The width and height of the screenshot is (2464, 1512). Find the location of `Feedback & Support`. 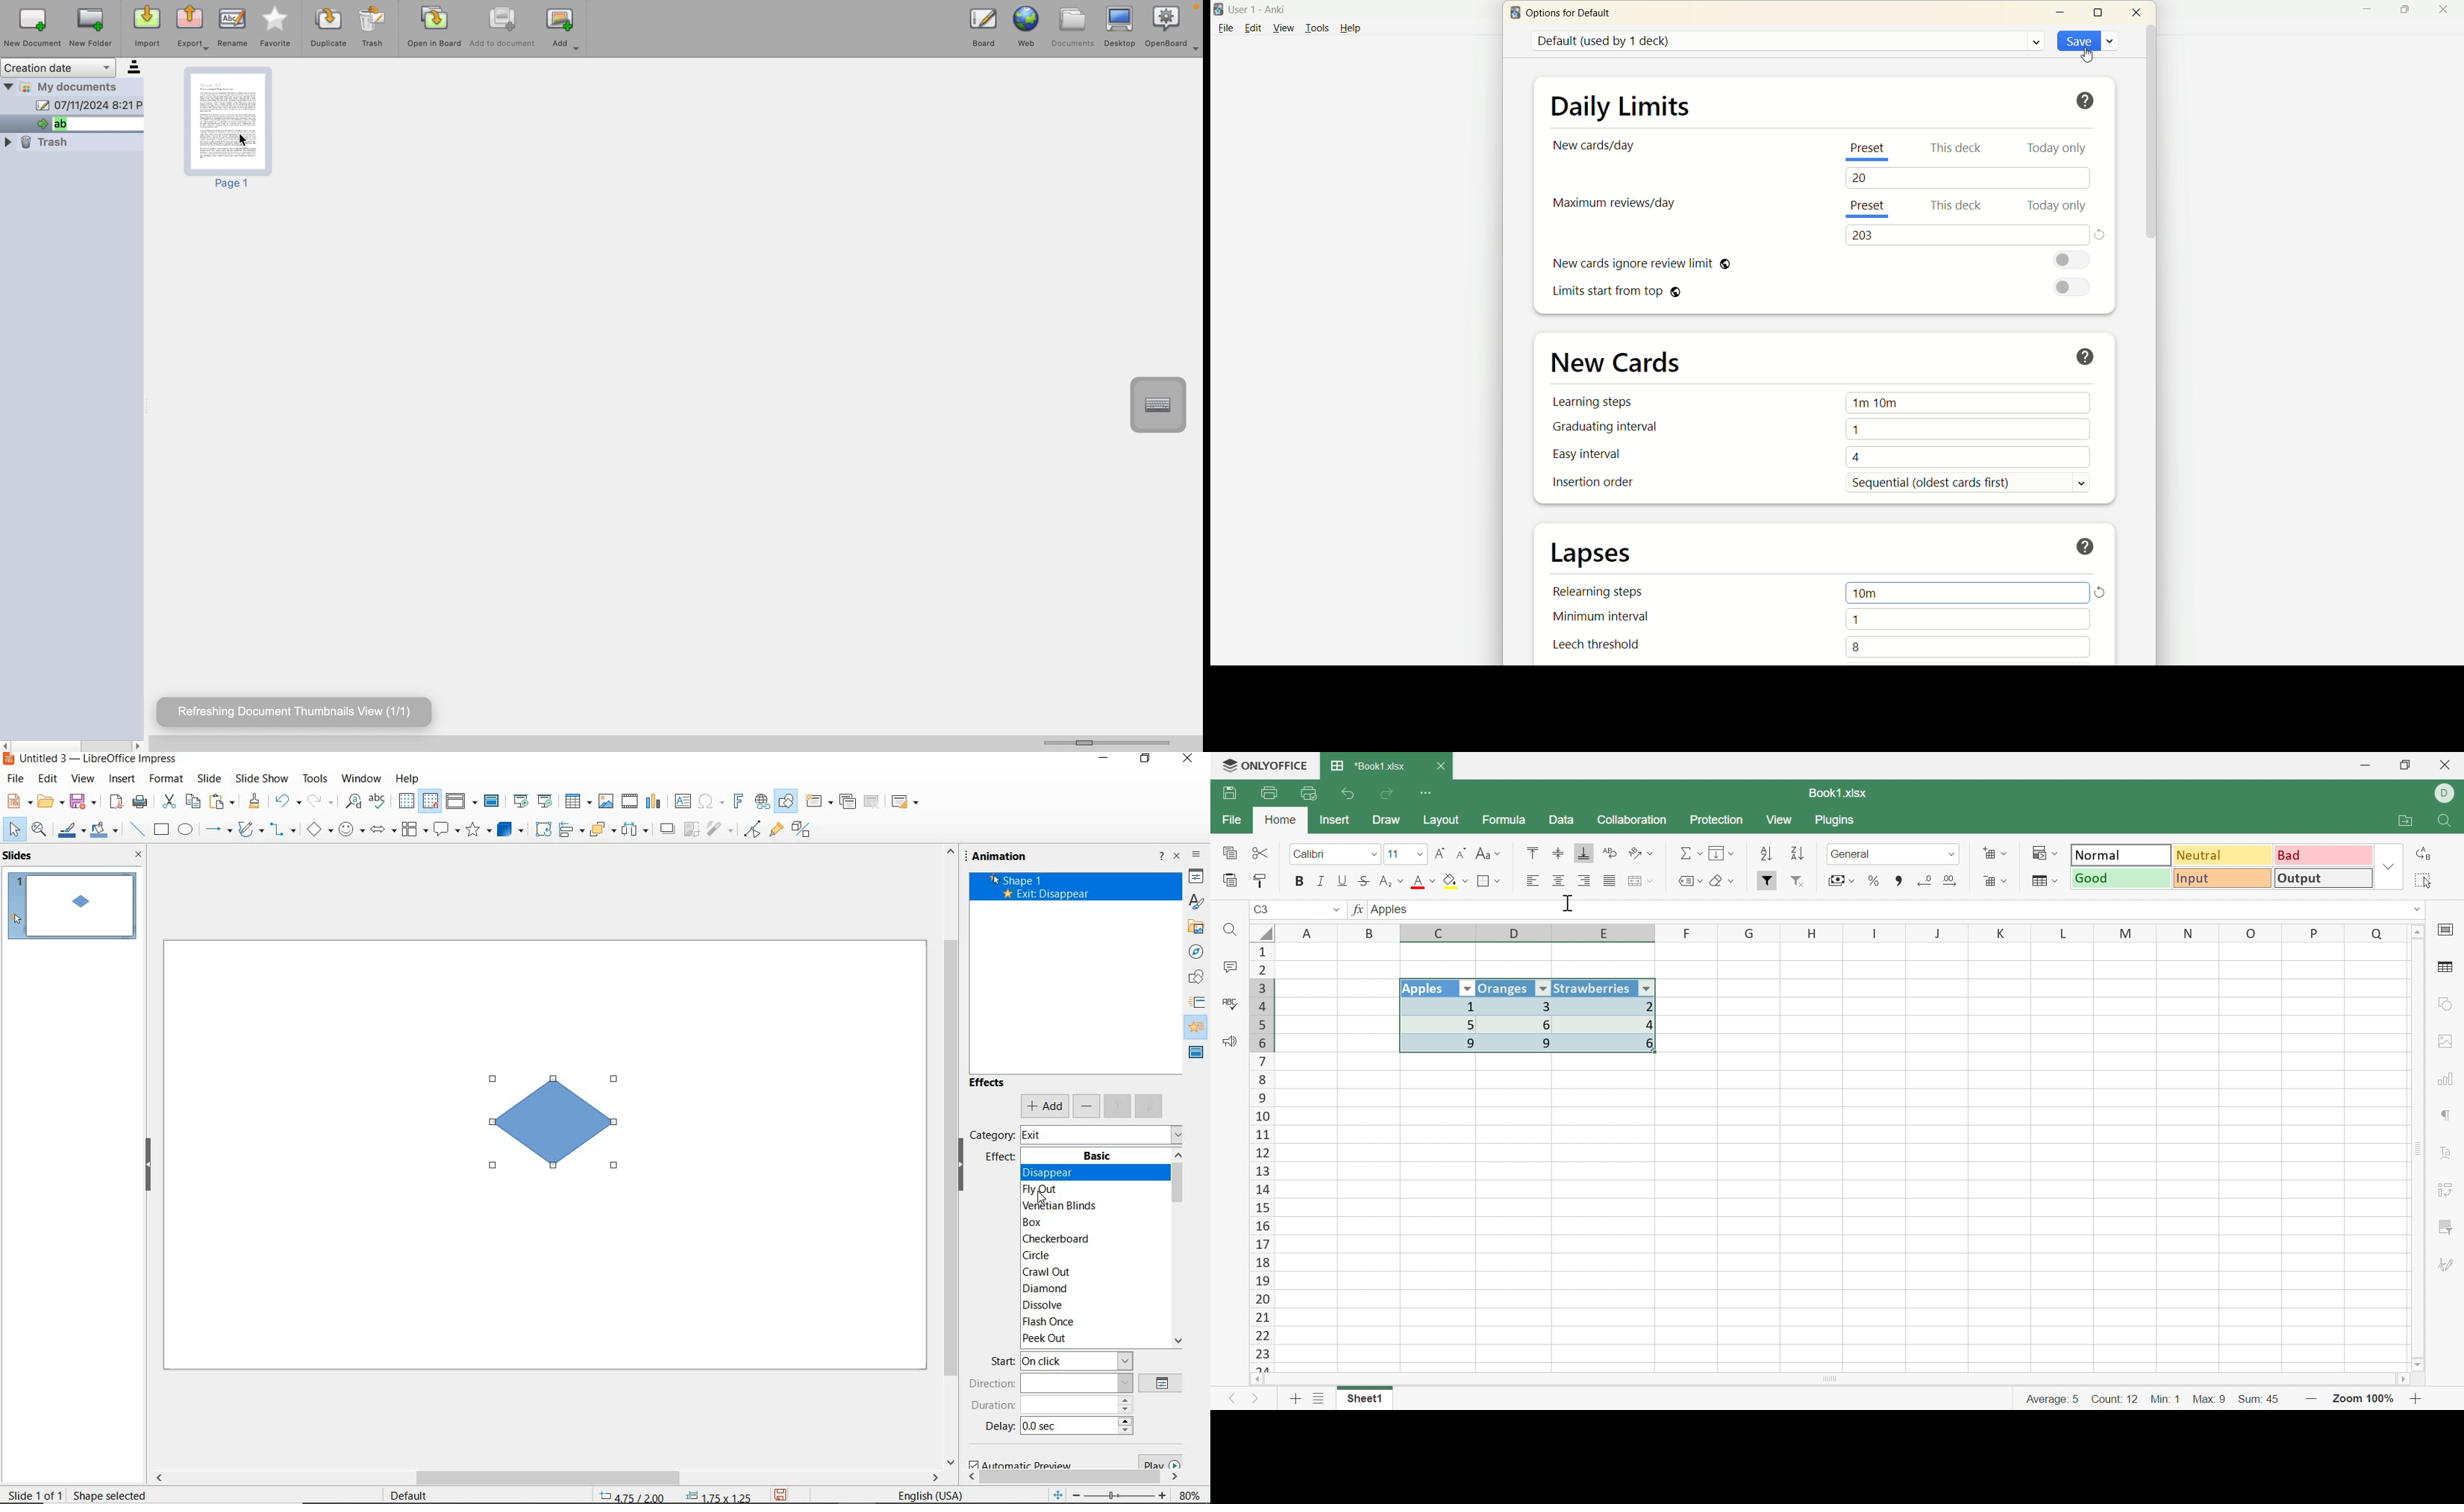

Feedback & Support is located at coordinates (1231, 1043).